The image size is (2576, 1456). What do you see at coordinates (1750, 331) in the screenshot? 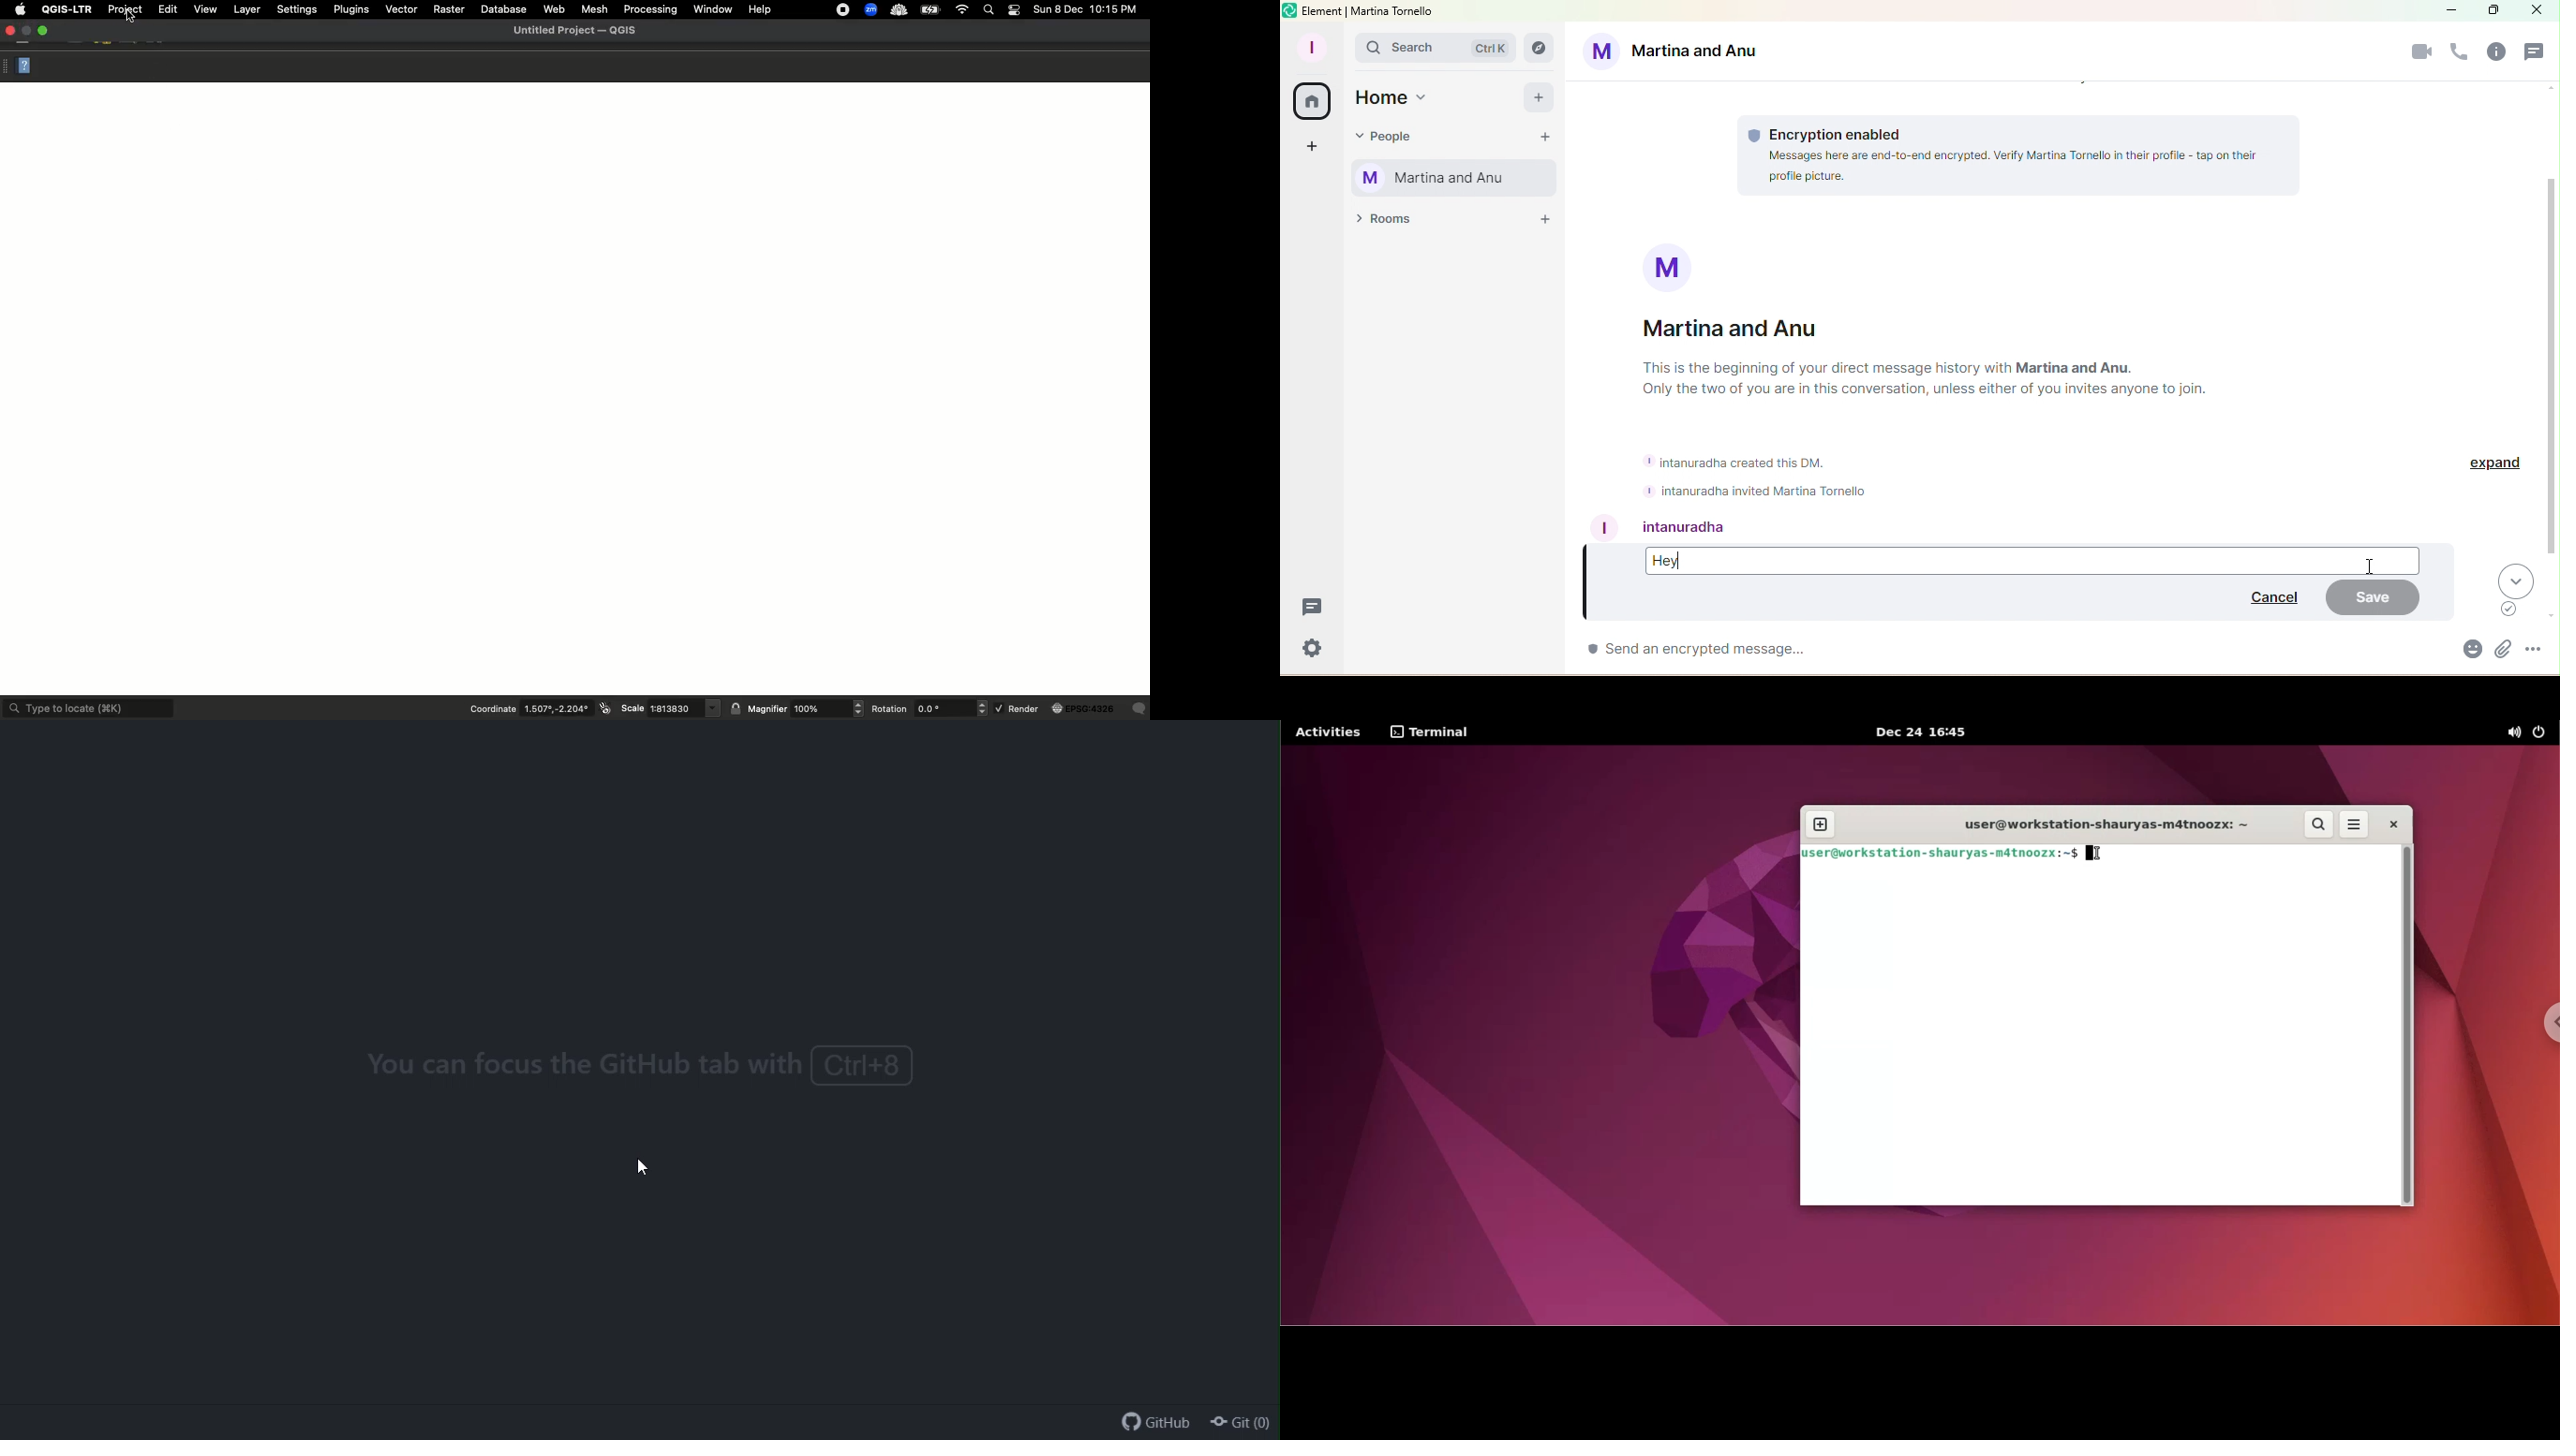
I see `Martina and Anu` at bounding box center [1750, 331].